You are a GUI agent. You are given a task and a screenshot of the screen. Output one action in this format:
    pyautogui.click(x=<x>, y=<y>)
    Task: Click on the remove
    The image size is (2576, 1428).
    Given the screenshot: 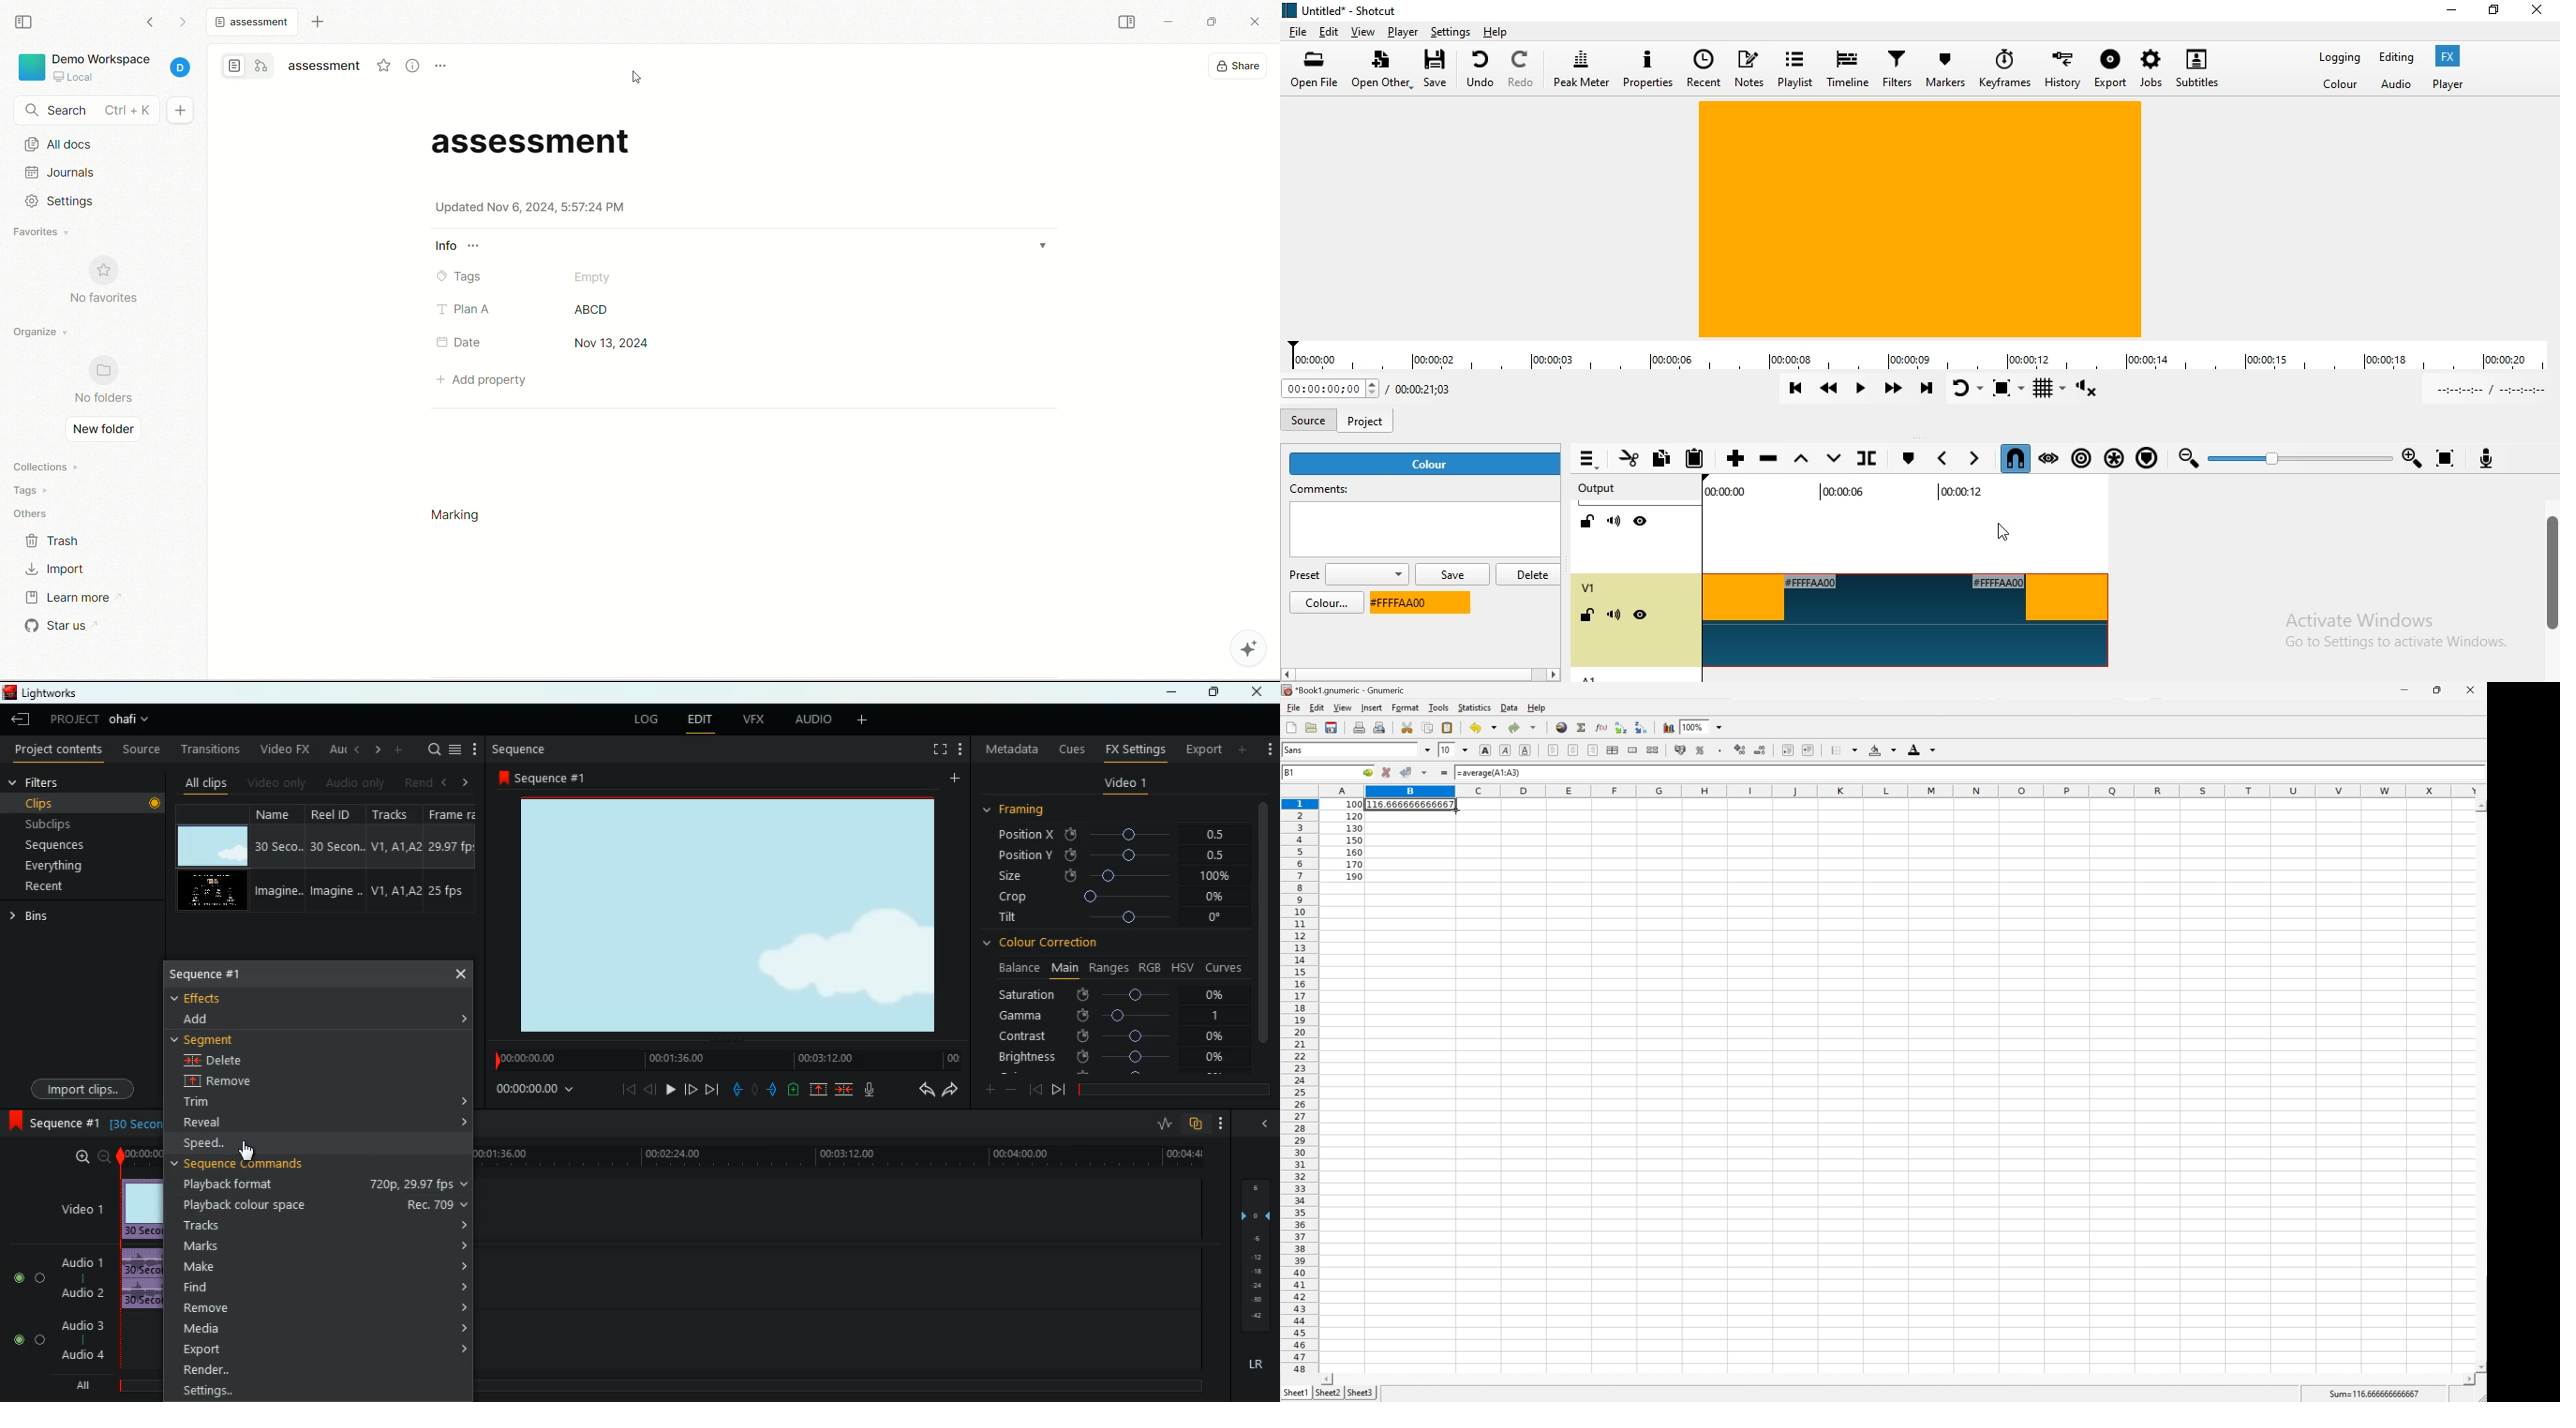 What is the action you would take?
    pyautogui.click(x=226, y=1083)
    